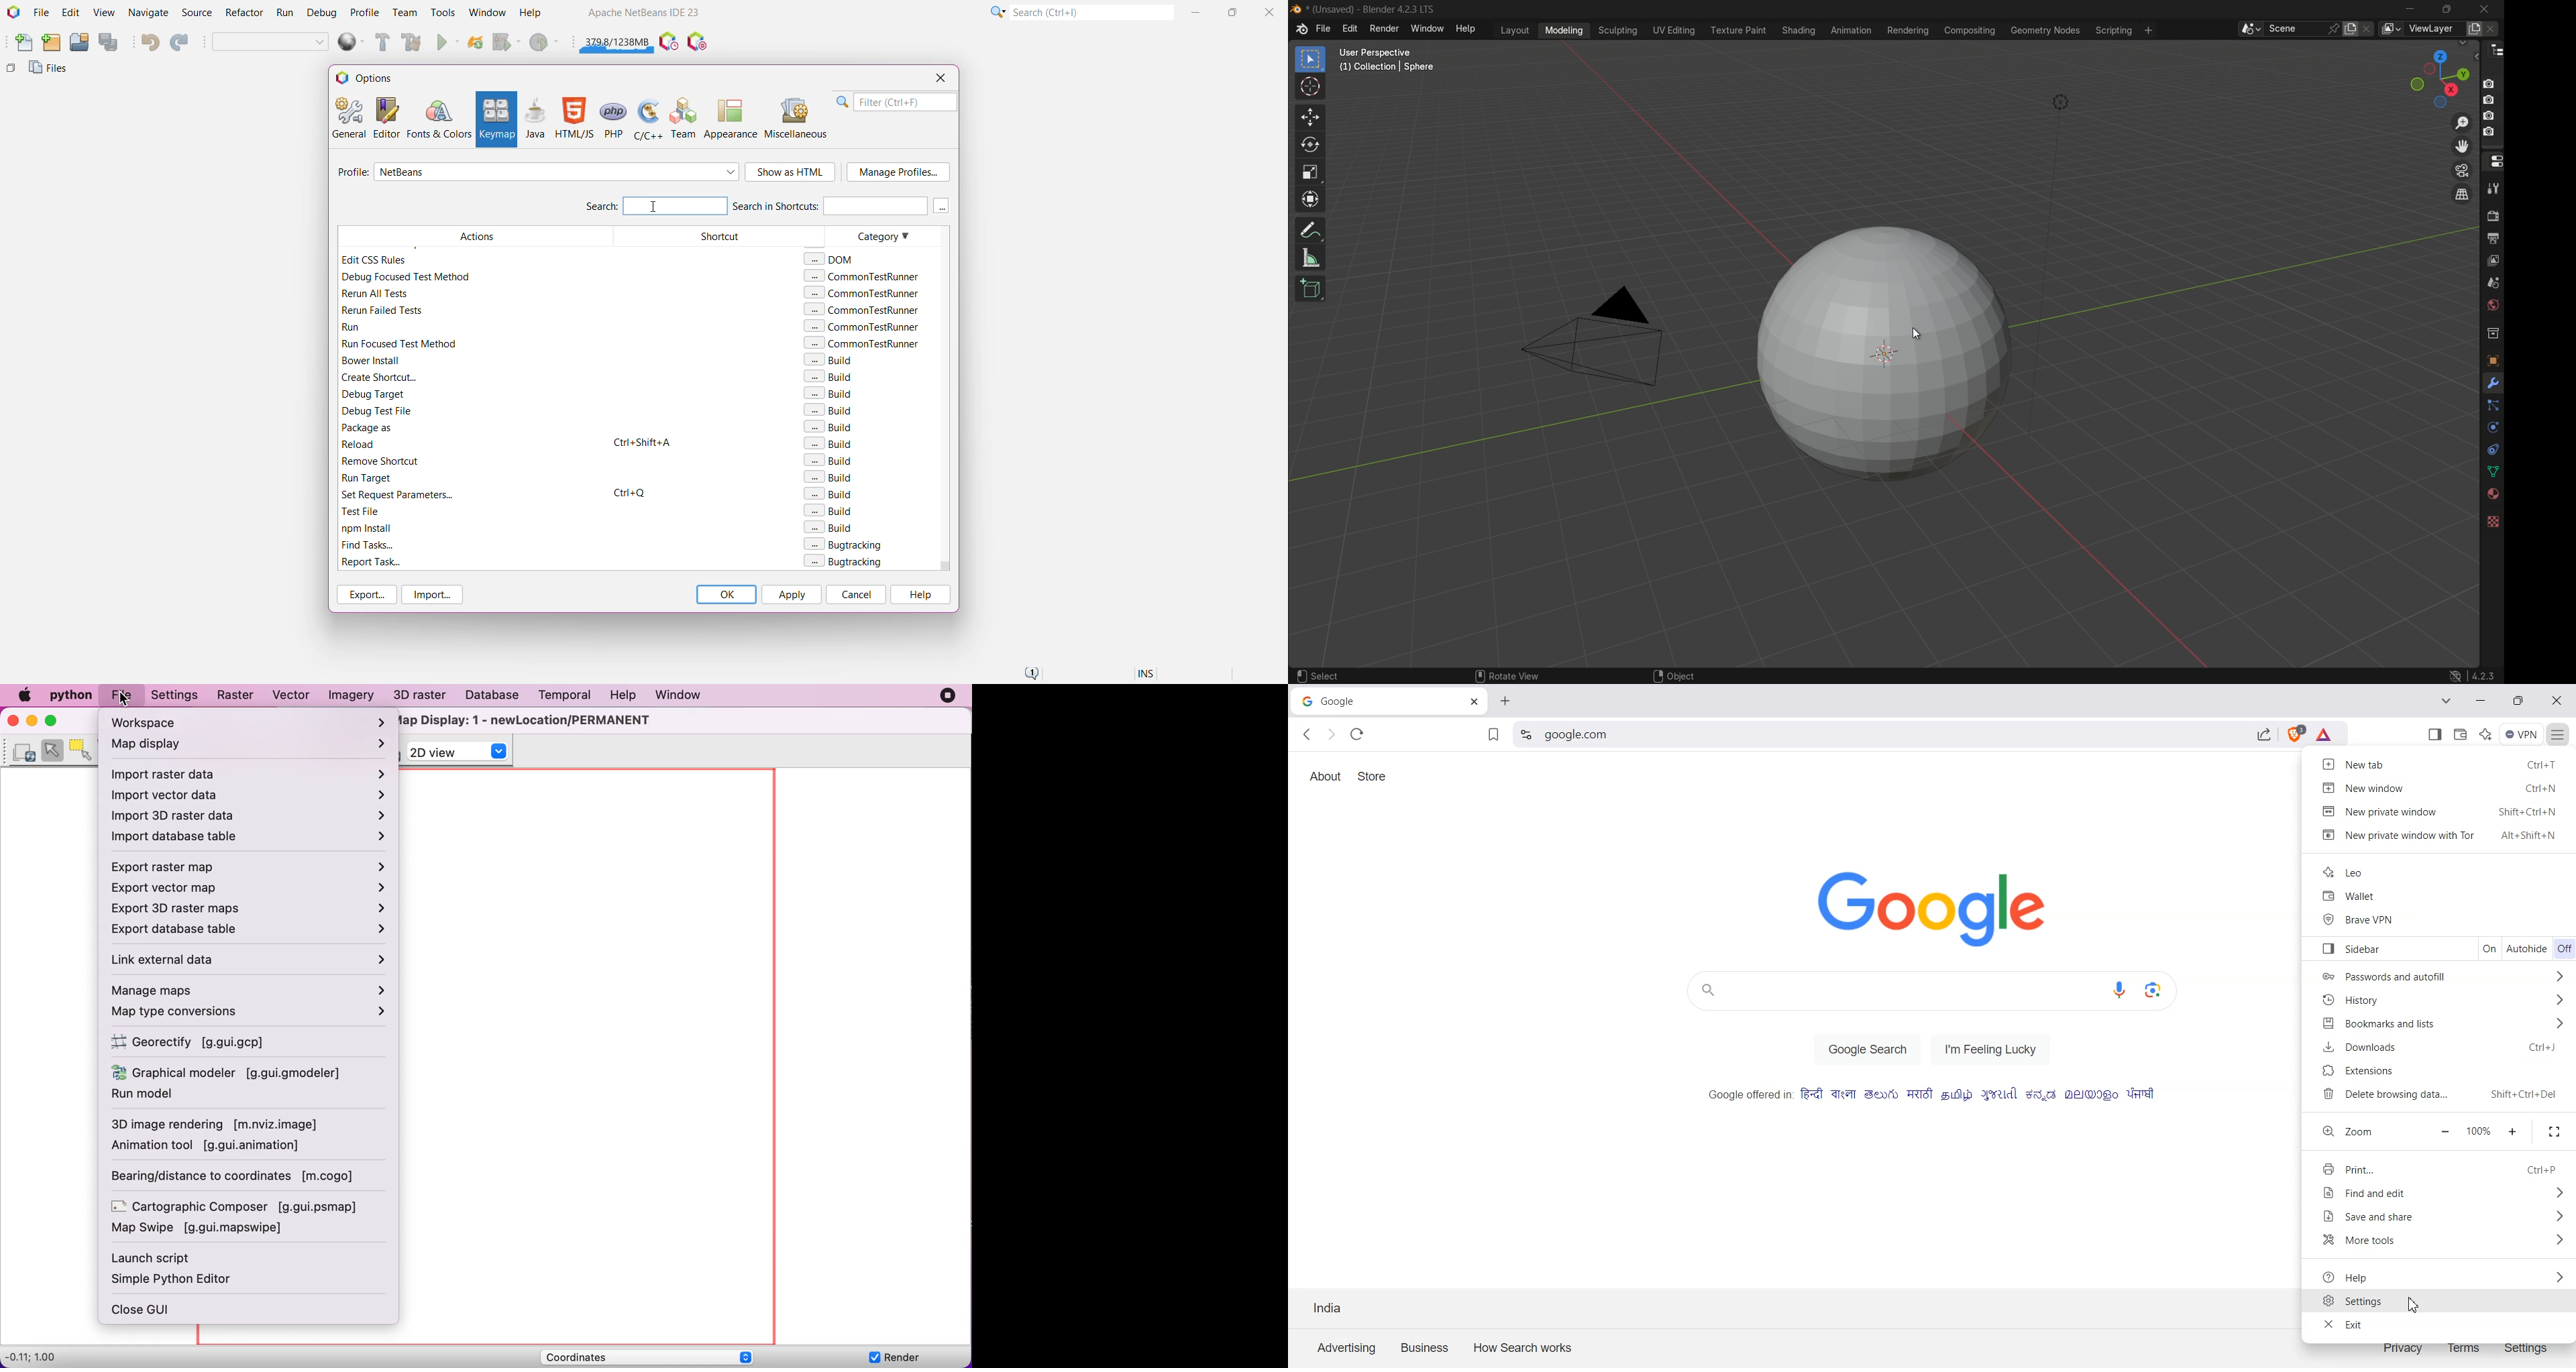  I want to click on Files, so click(50, 71).